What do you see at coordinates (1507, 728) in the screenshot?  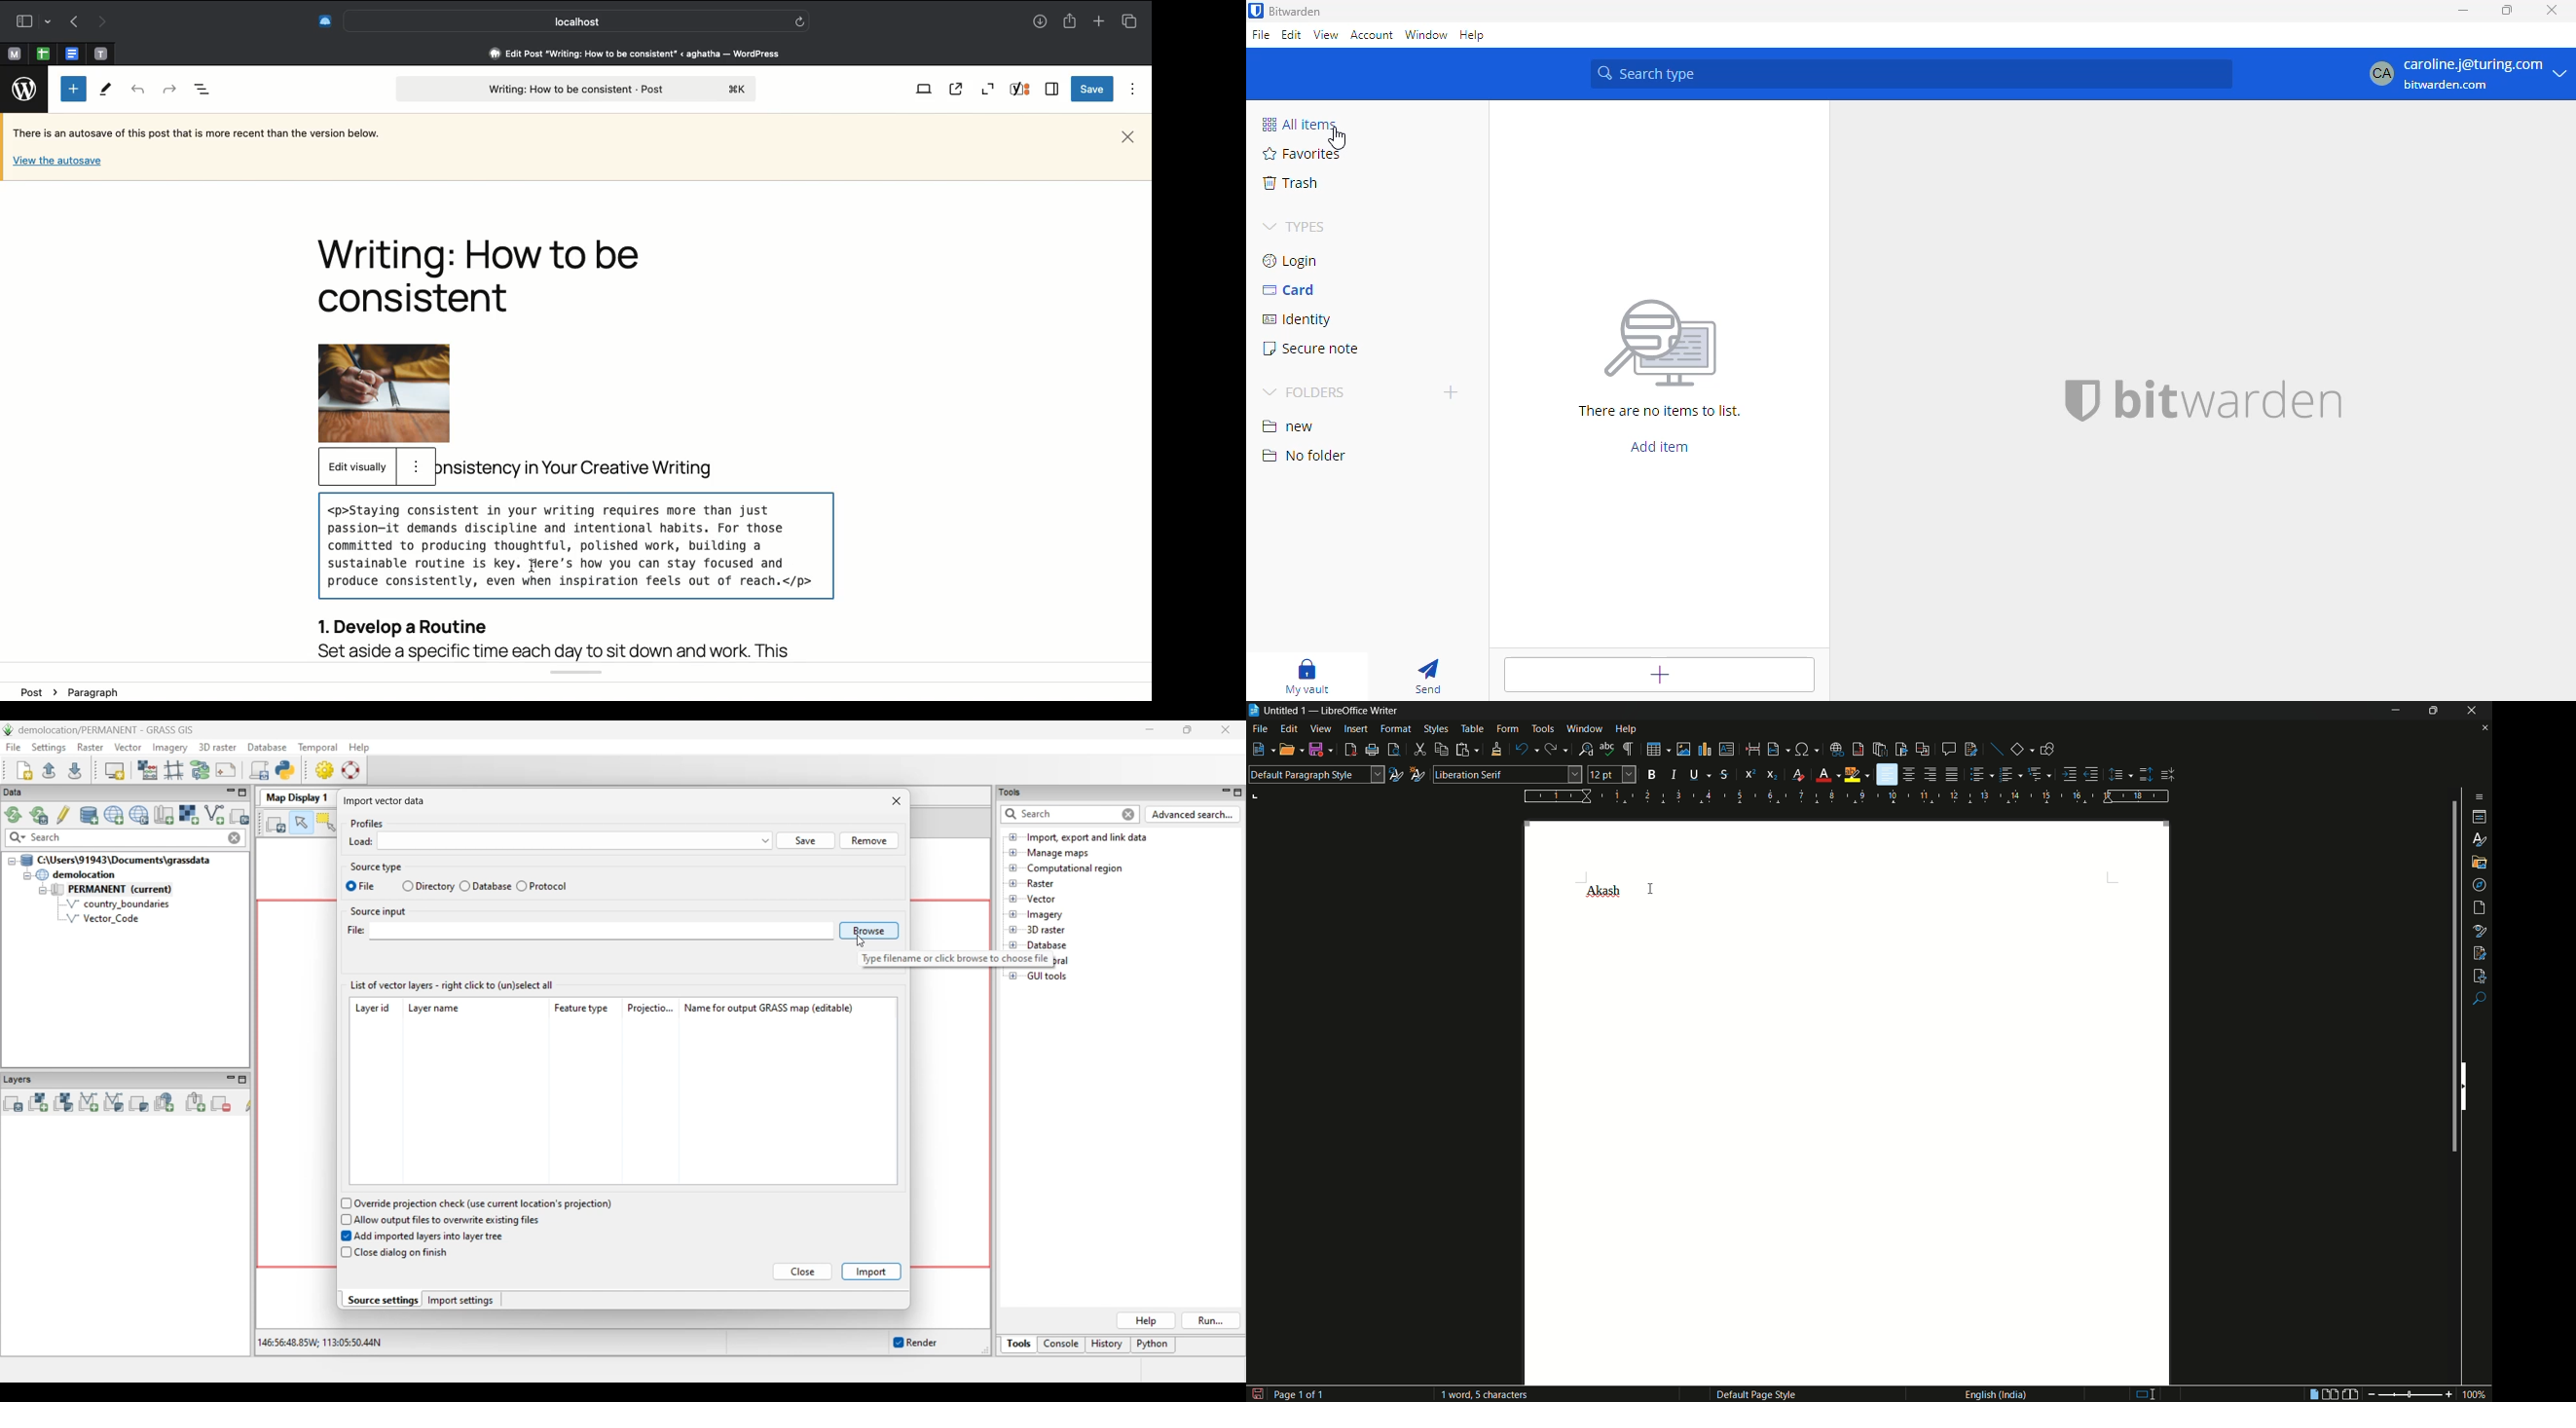 I see `form menu` at bounding box center [1507, 728].